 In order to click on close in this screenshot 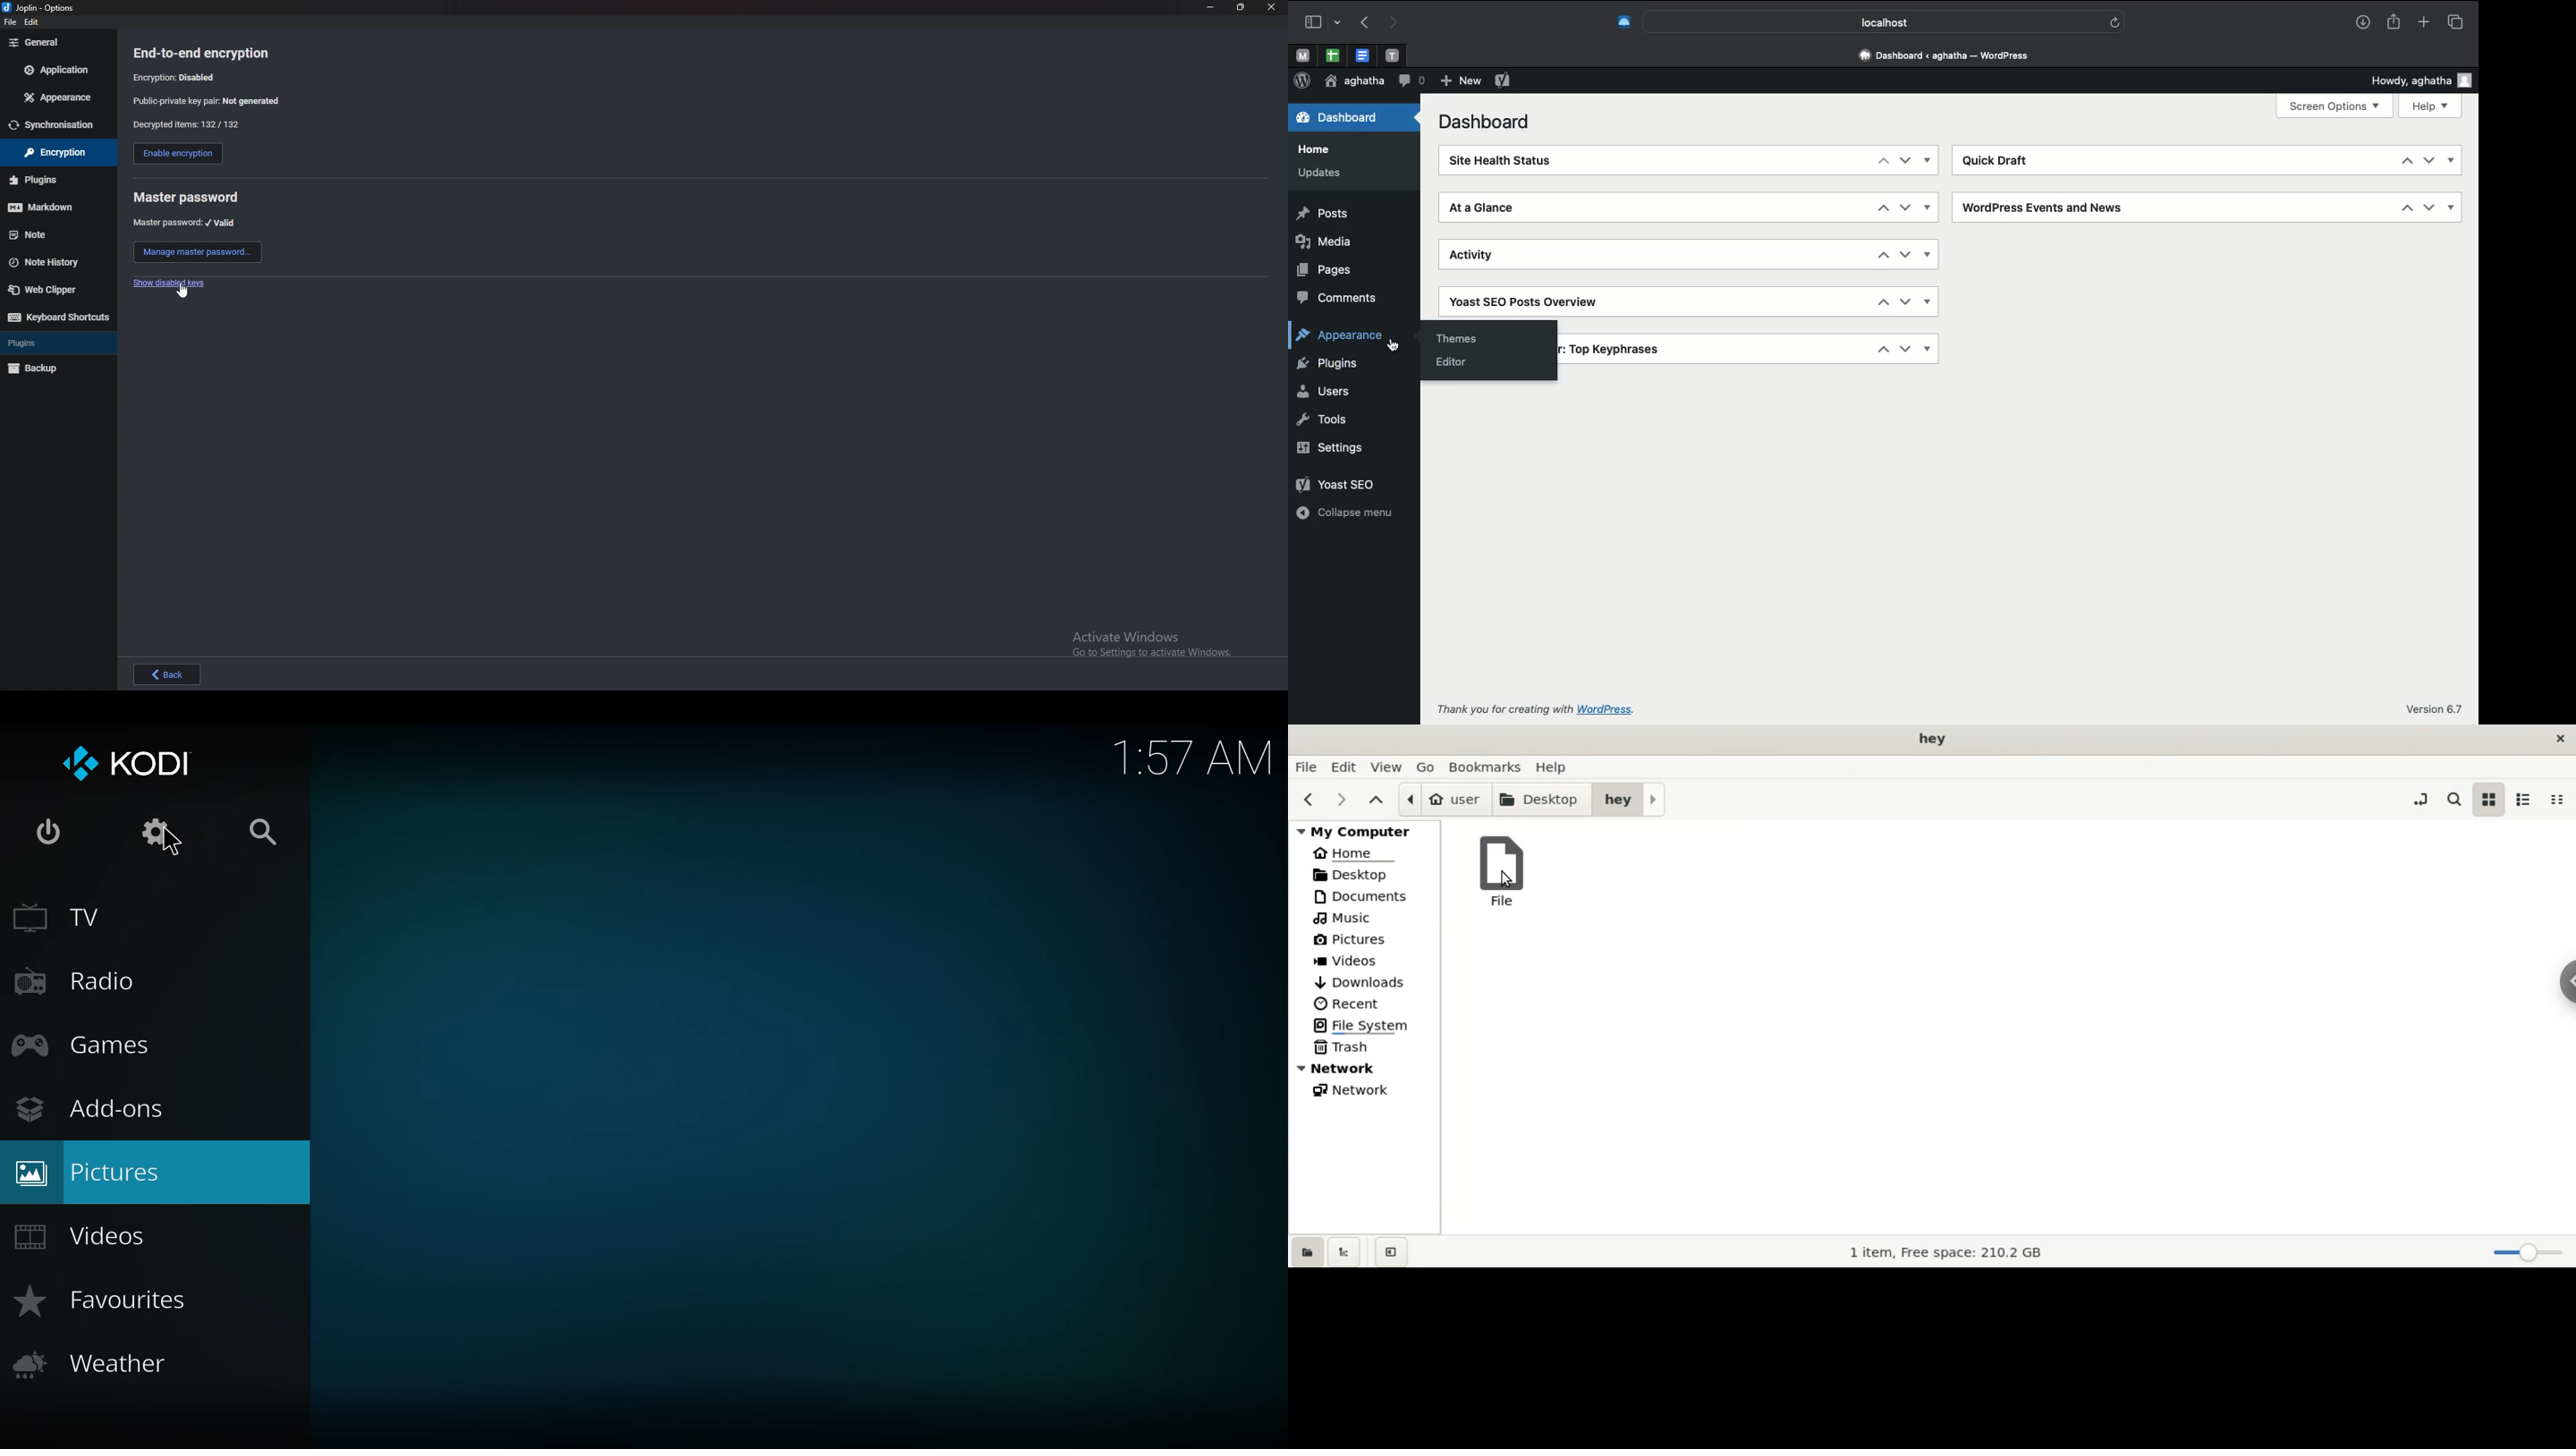, I will do `click(2553, 740)`.